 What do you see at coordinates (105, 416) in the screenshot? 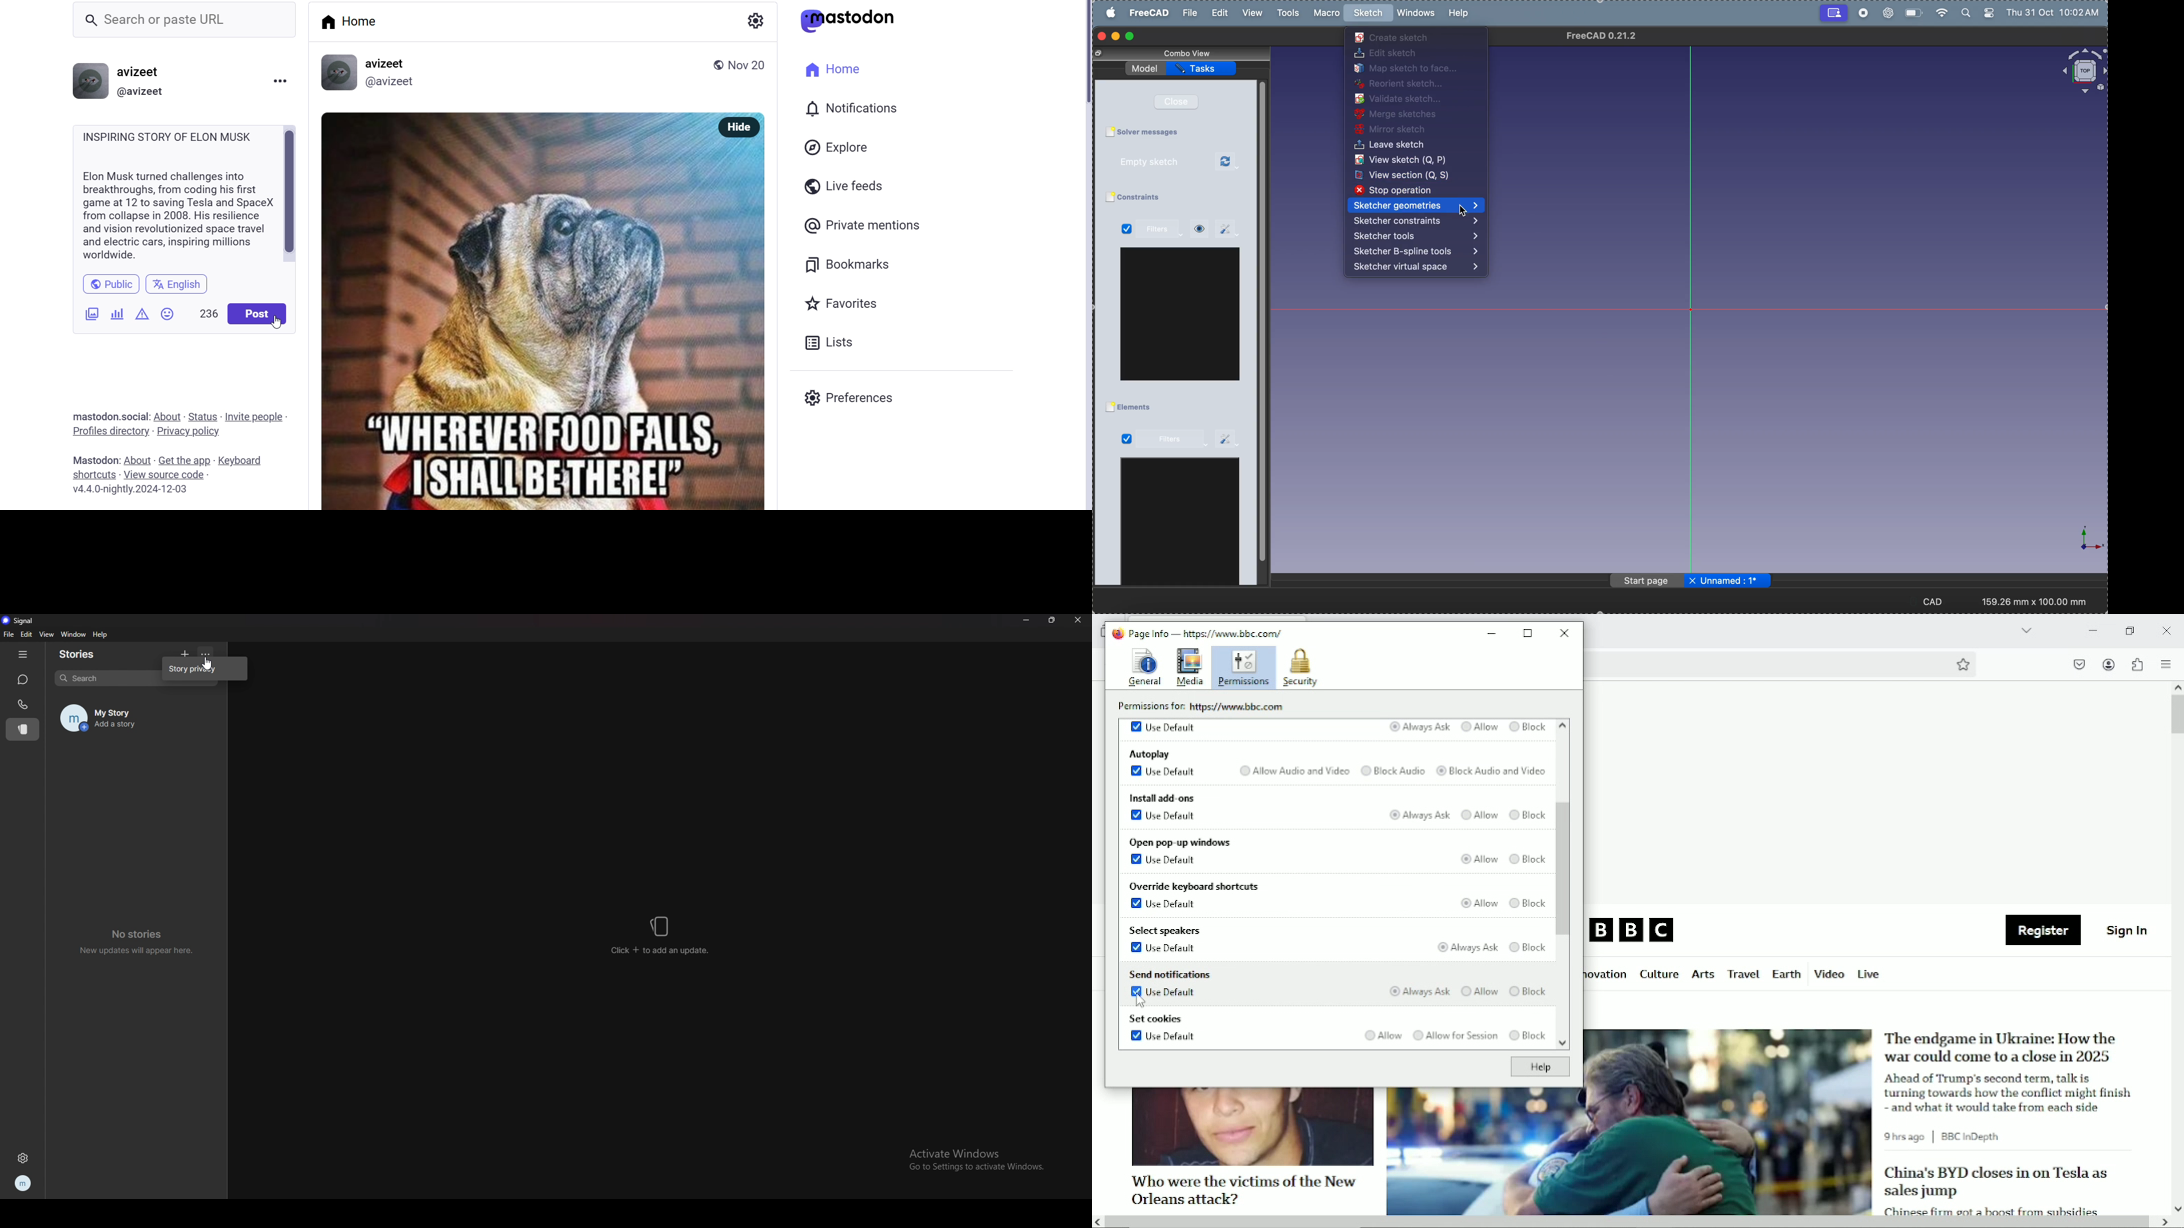
I see `text` at bounding box center [105, 416].